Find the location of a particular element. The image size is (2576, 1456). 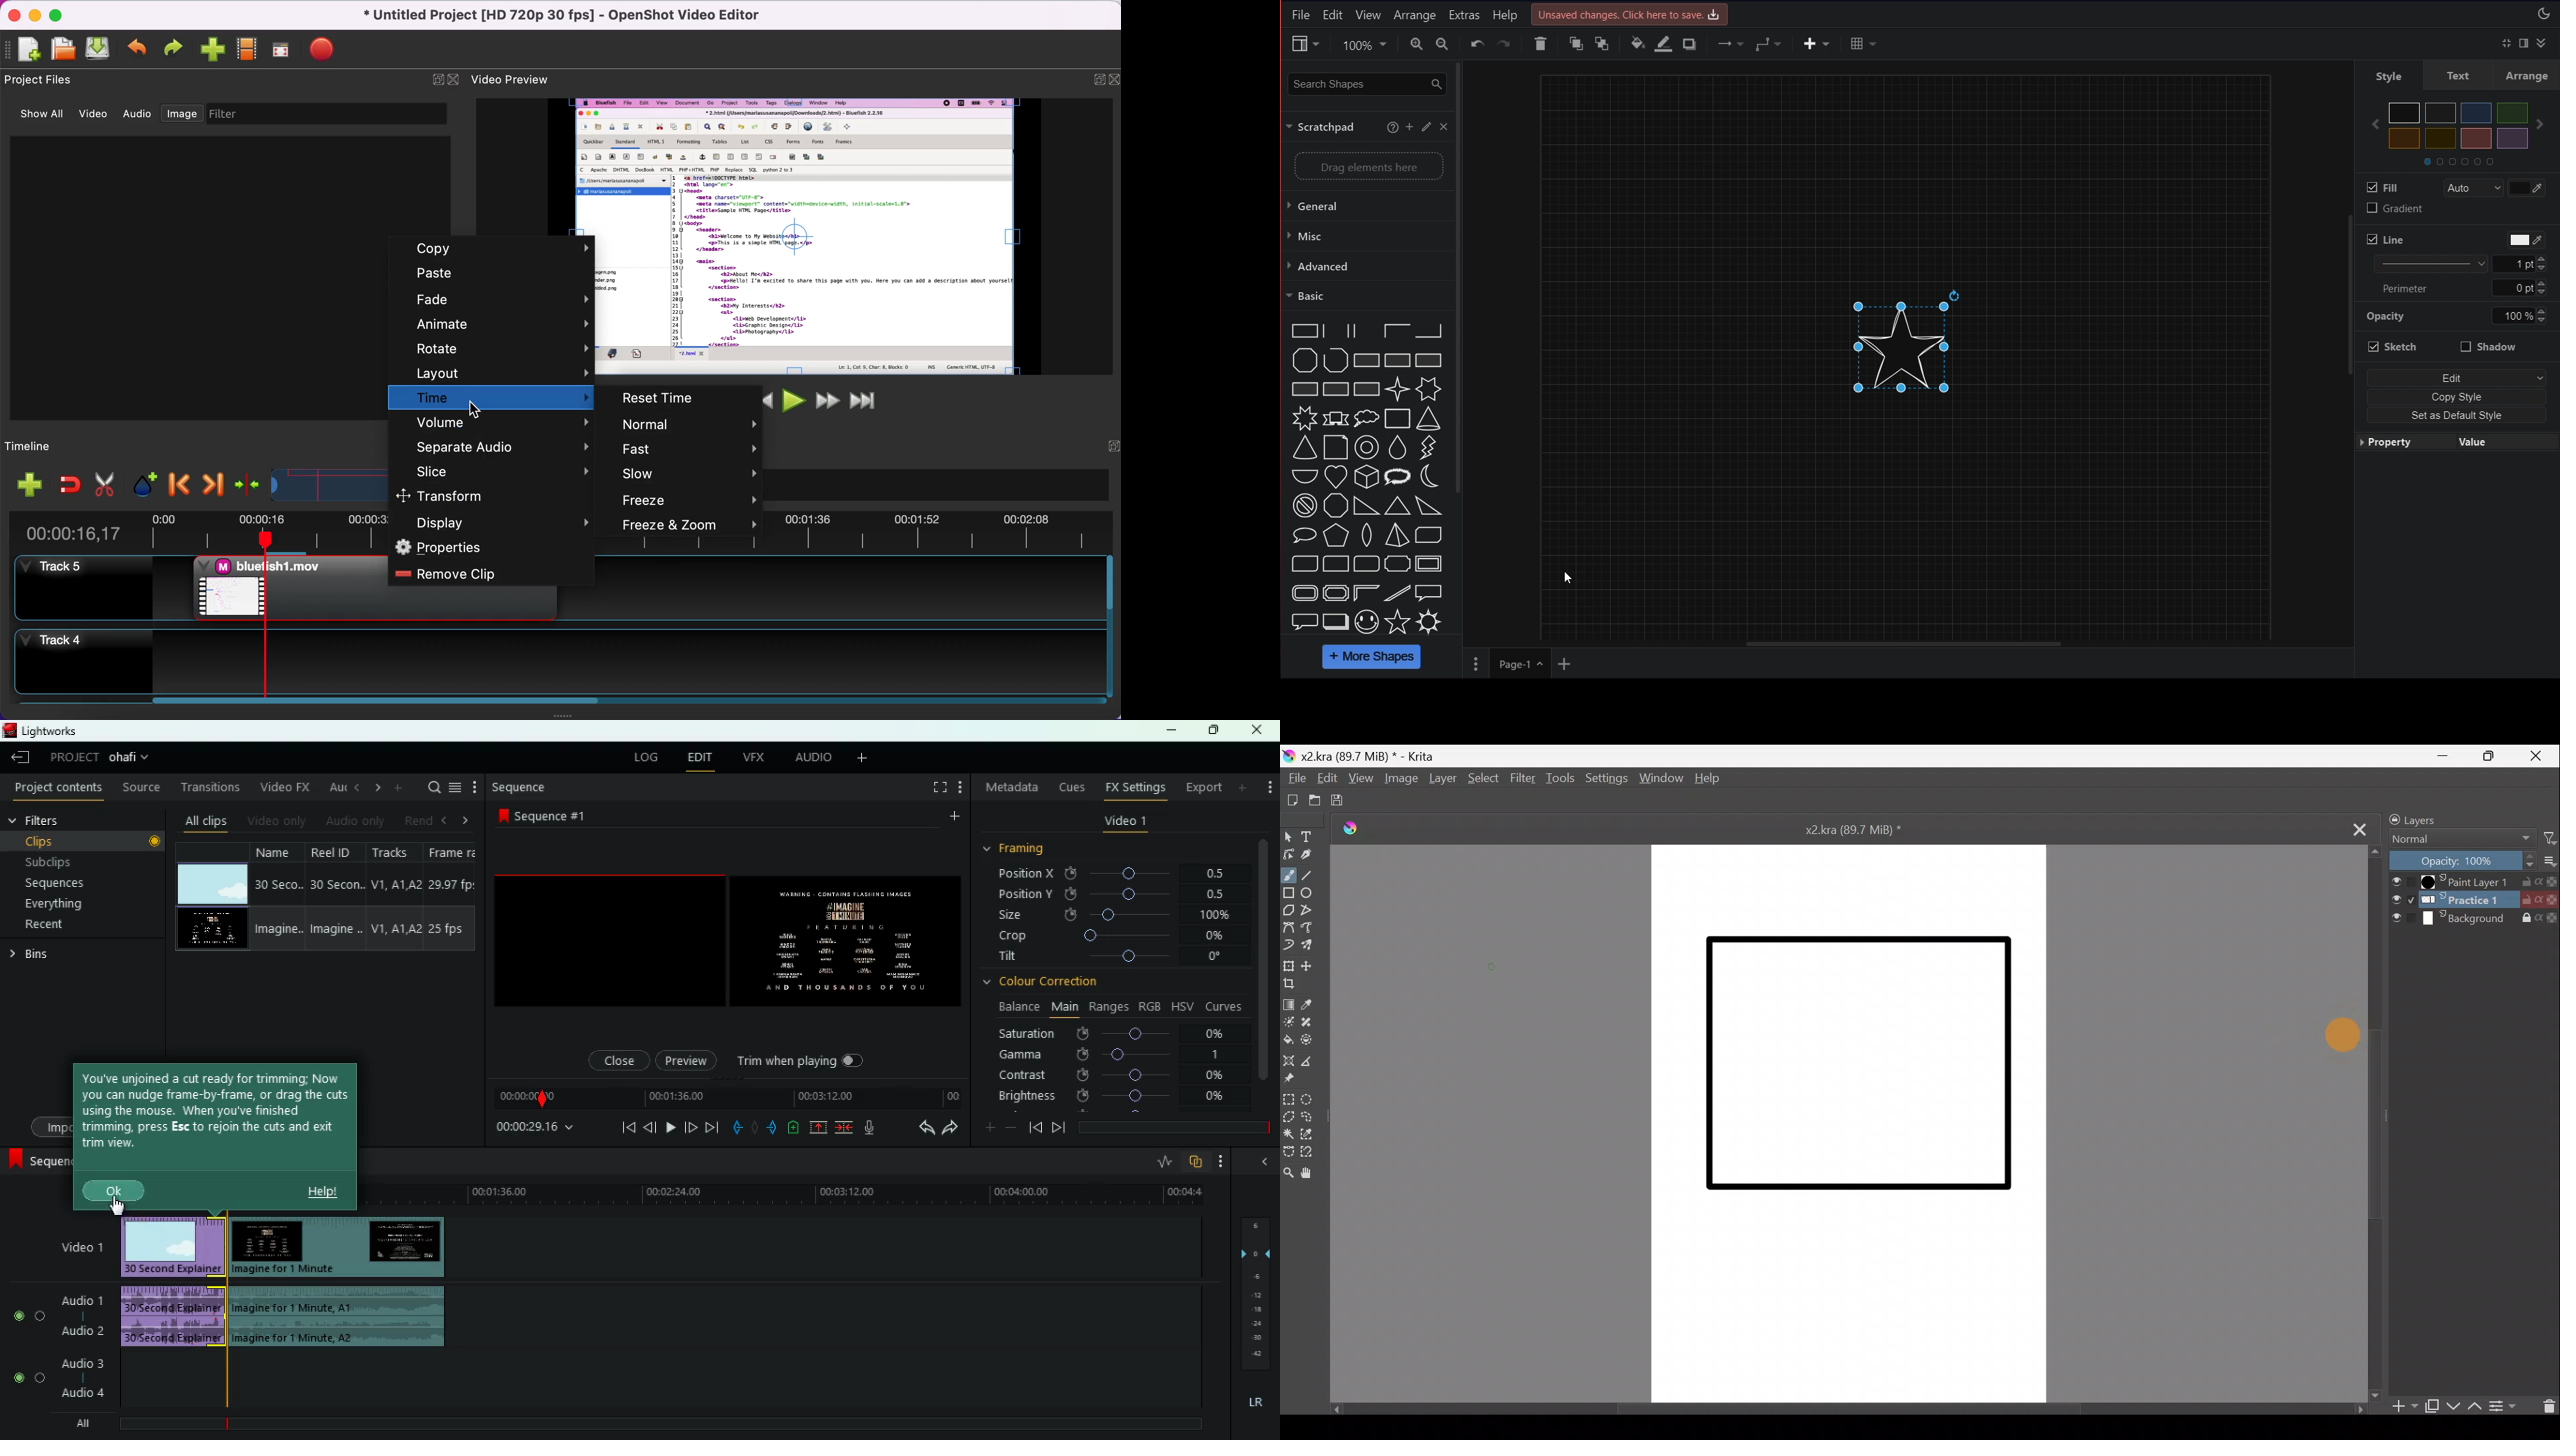

video clip is located at coordinates (265, 587).